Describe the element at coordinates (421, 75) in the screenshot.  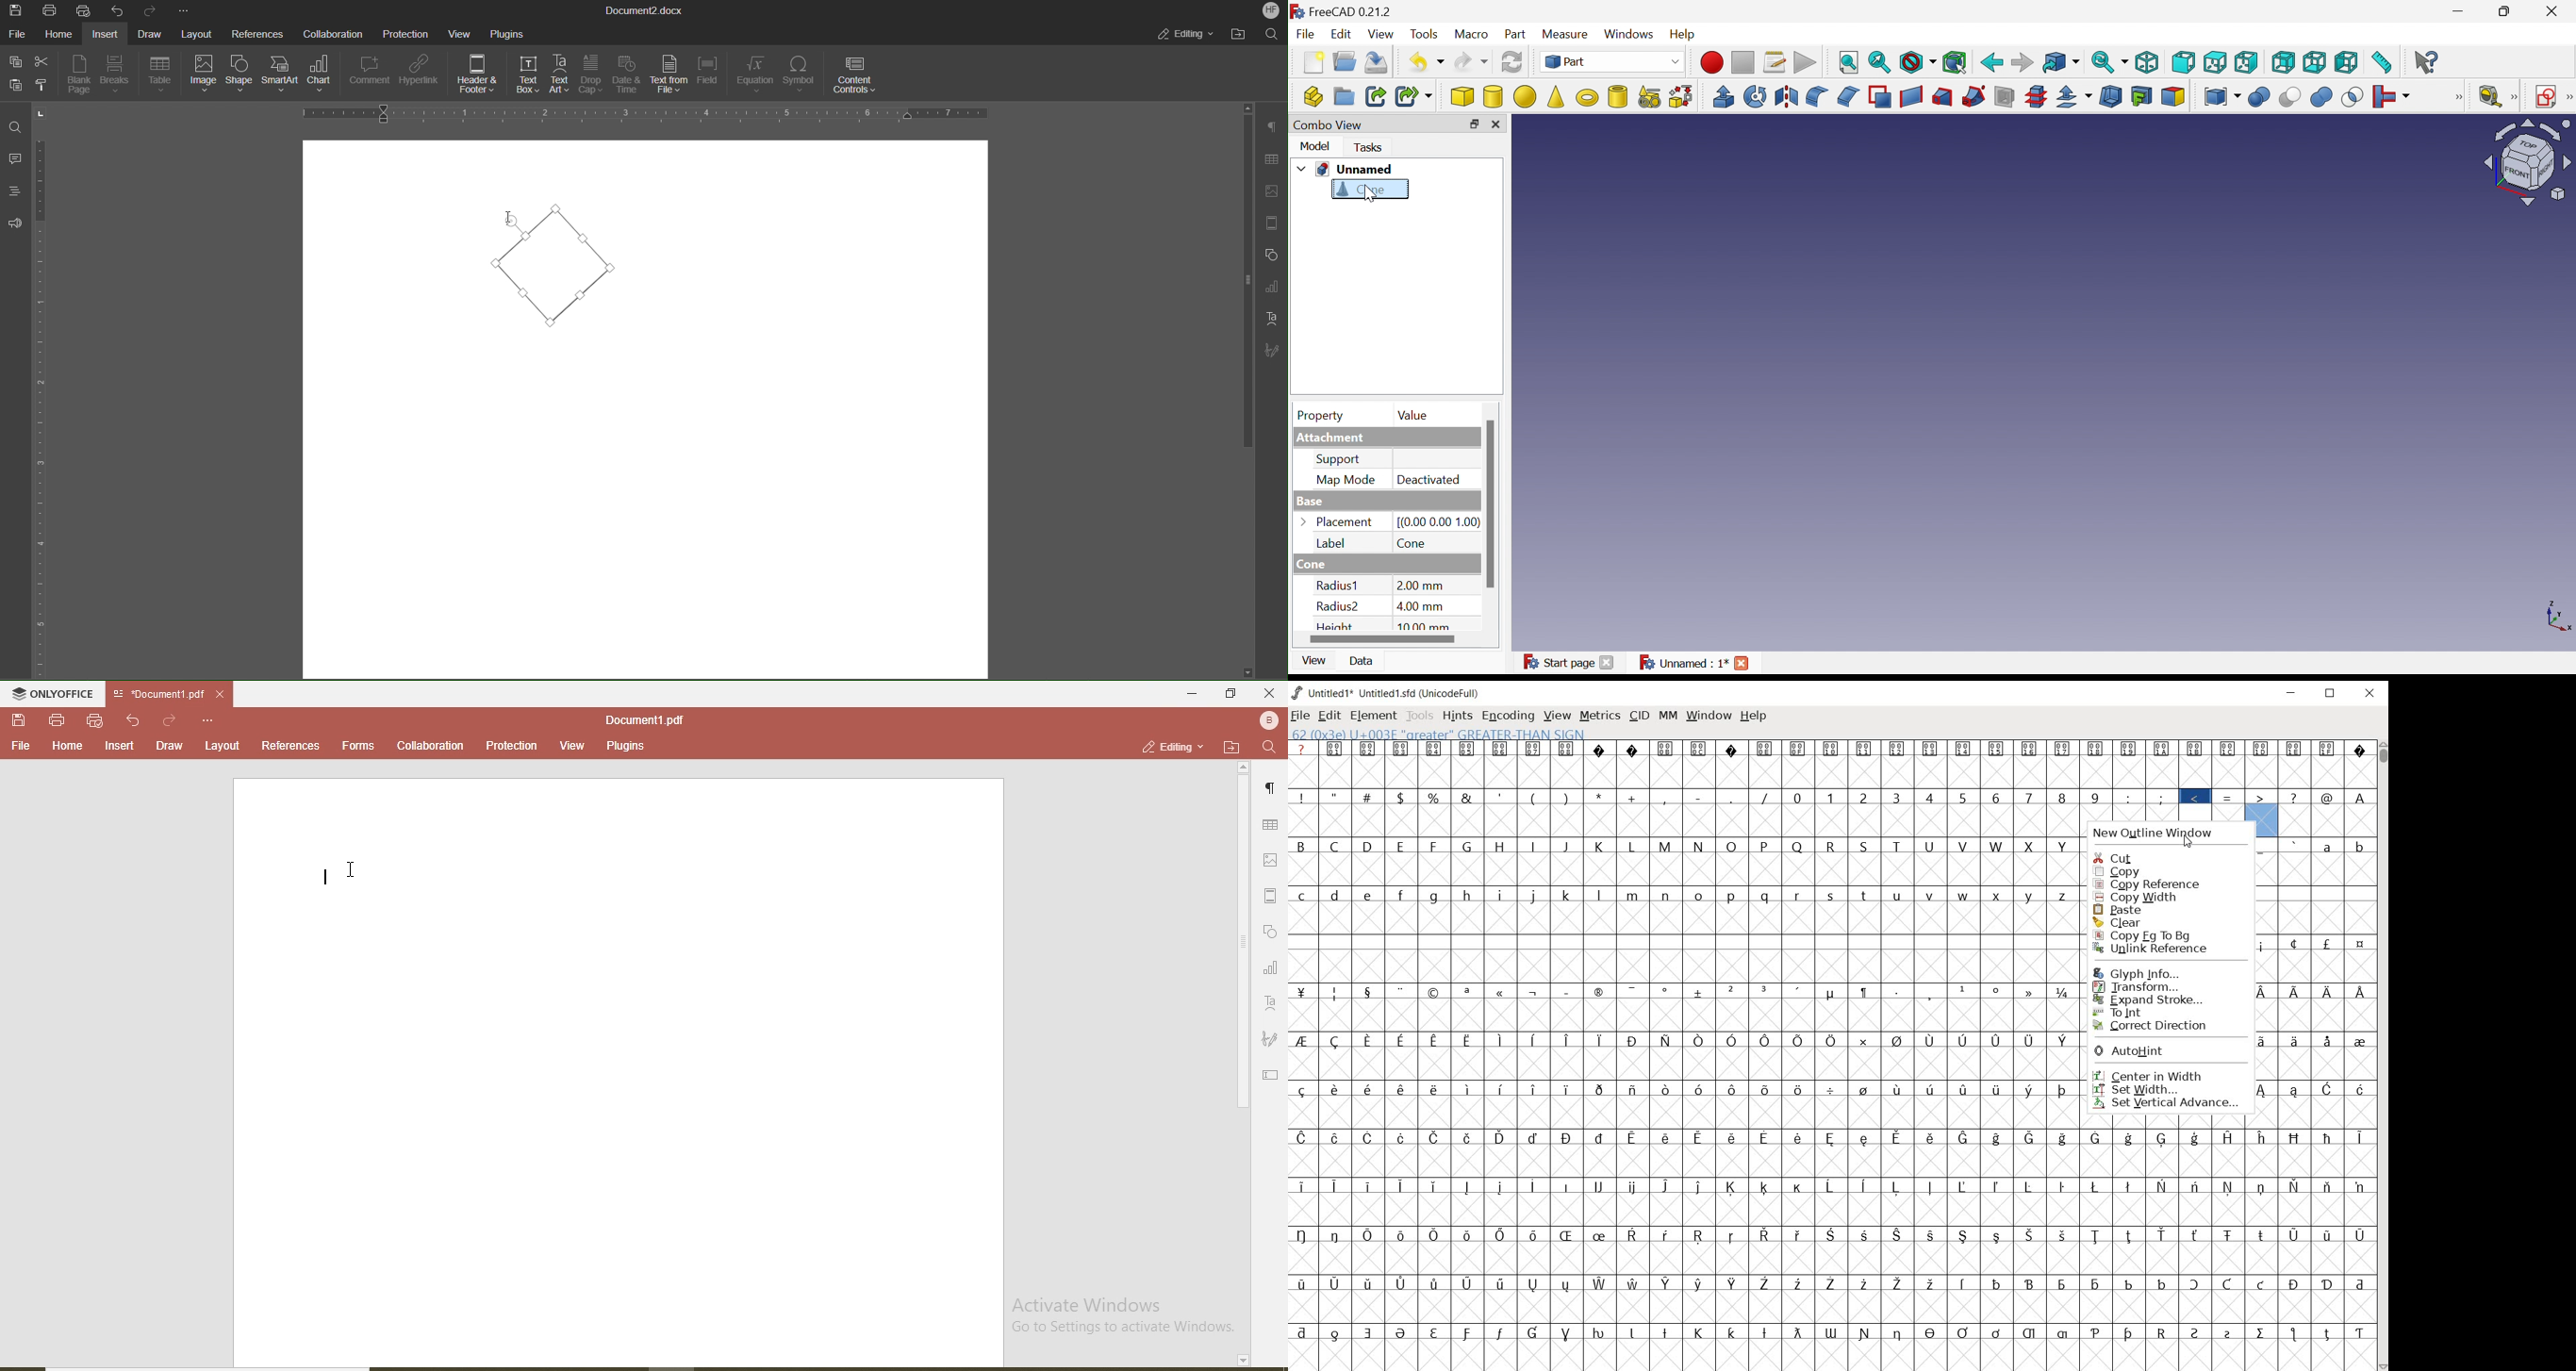
I see `Hyperlink` at that location.